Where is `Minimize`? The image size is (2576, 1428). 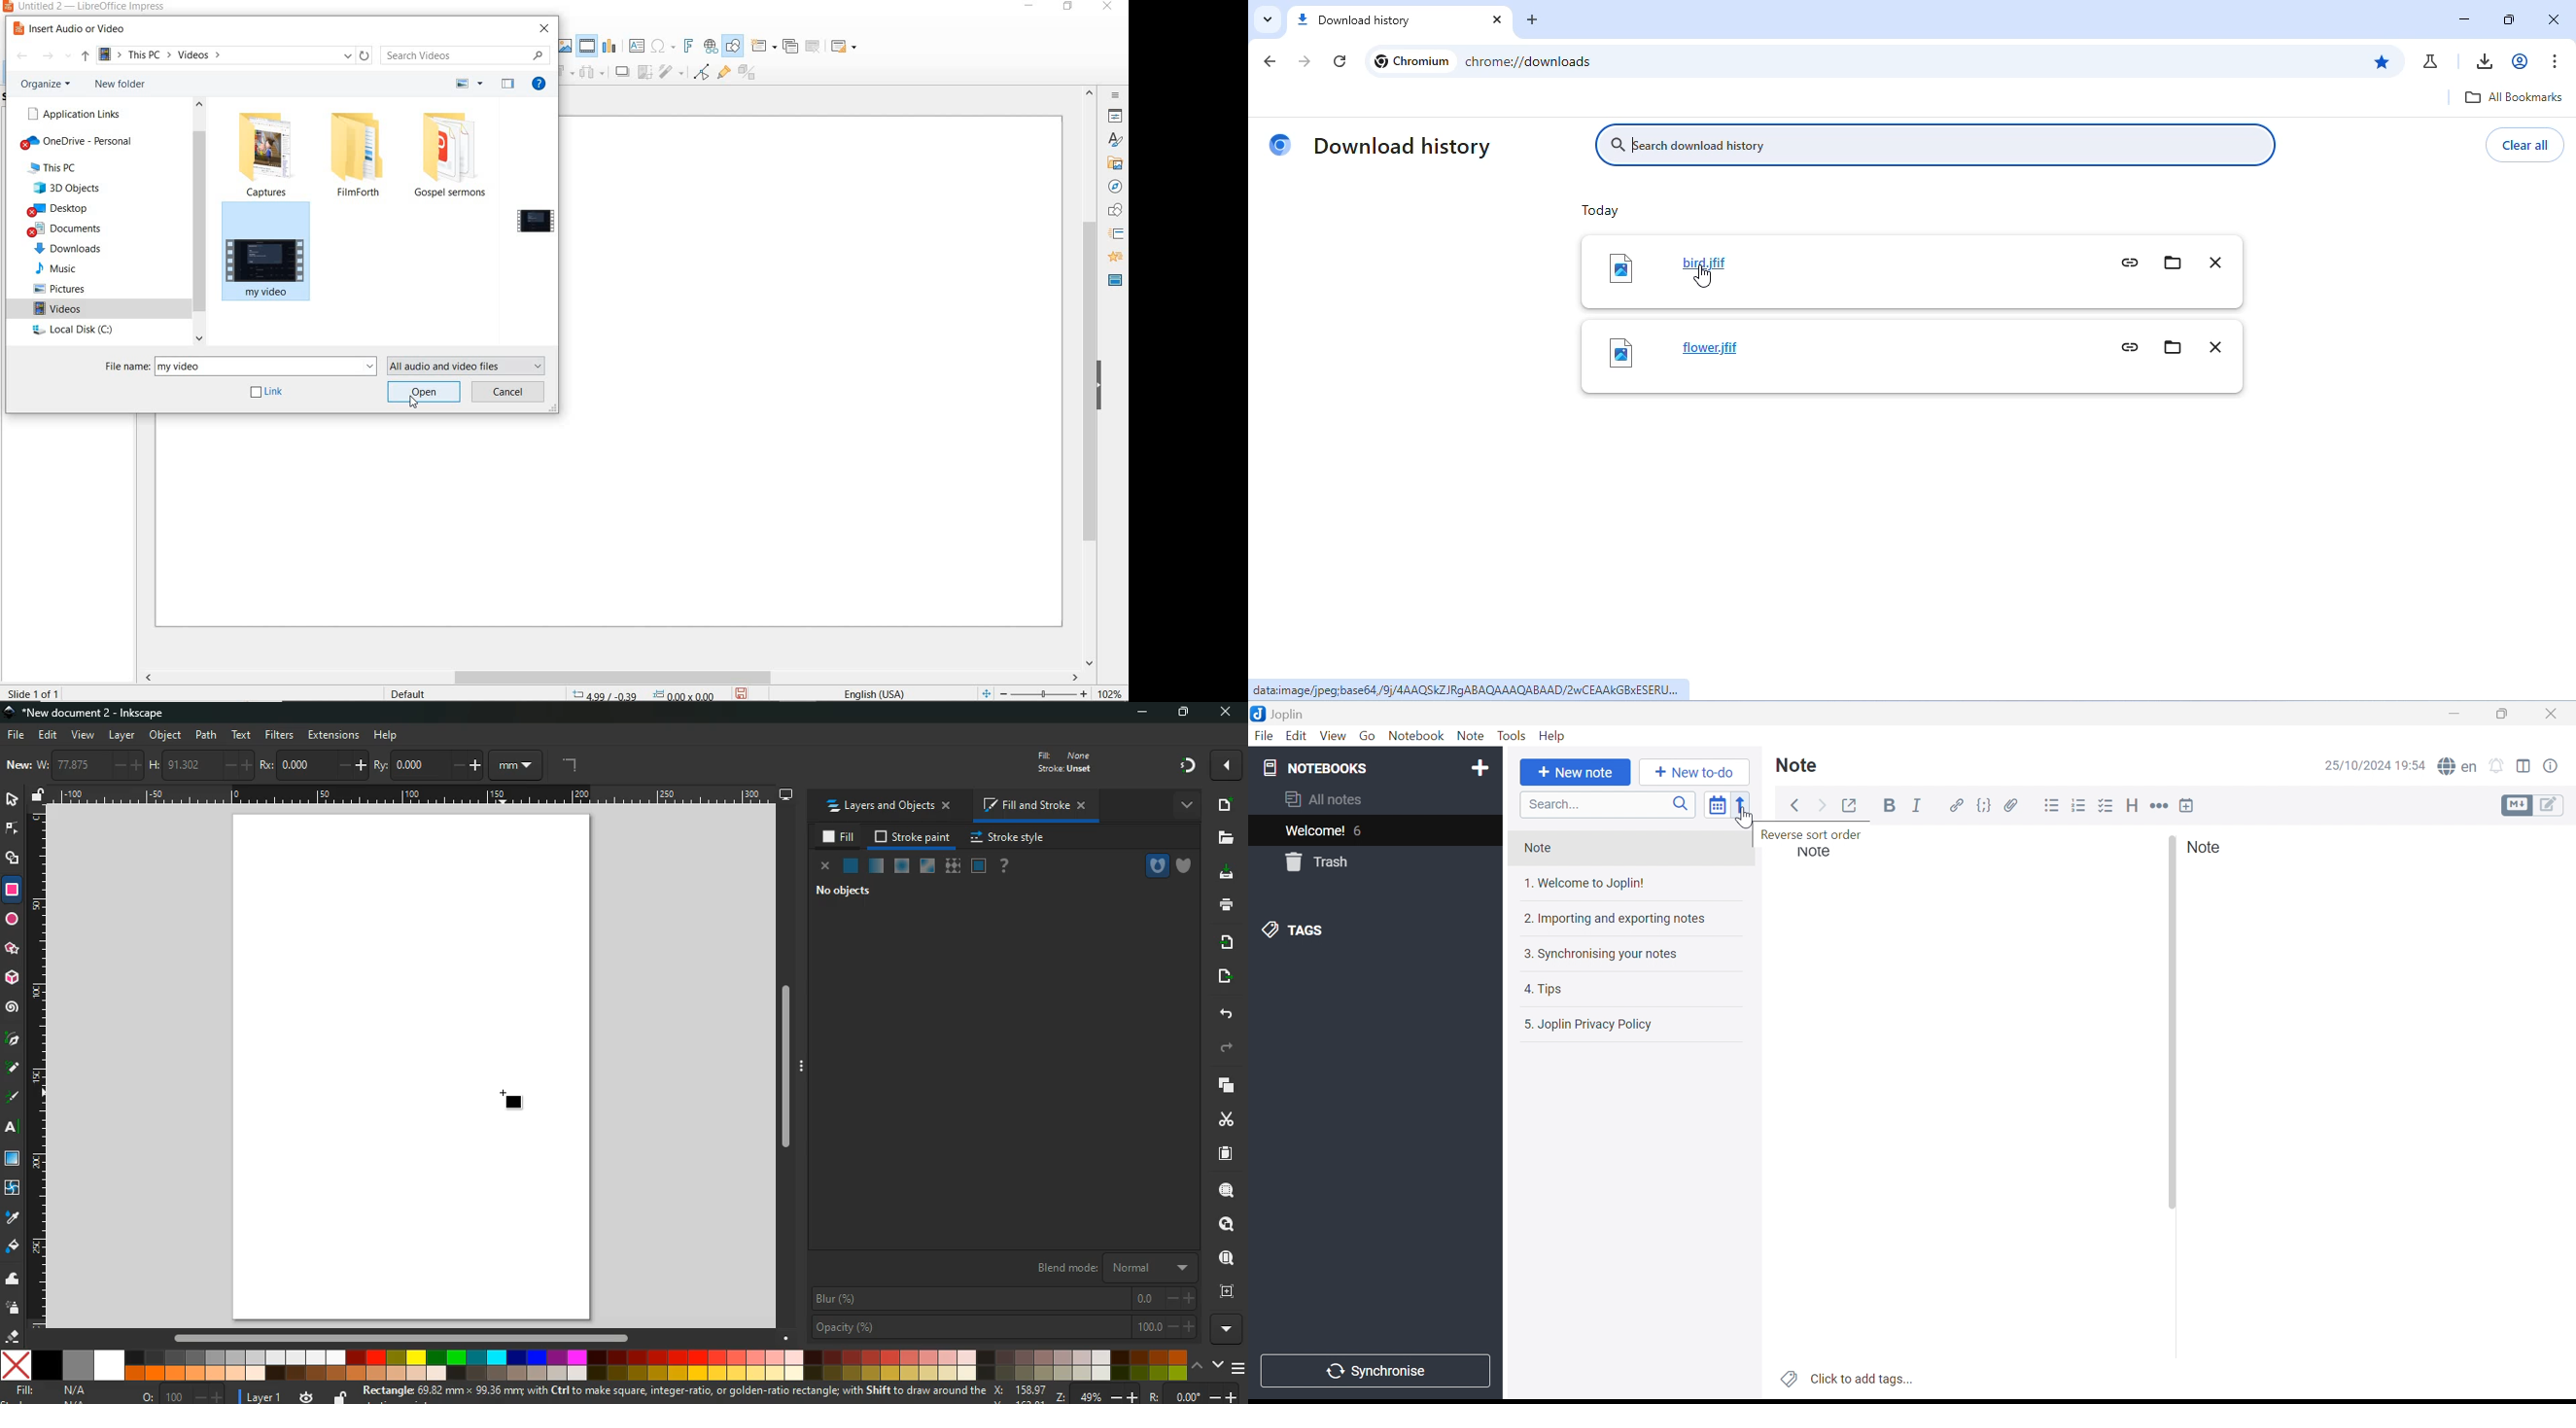 Minimize is located at coordinates (2455, 713).